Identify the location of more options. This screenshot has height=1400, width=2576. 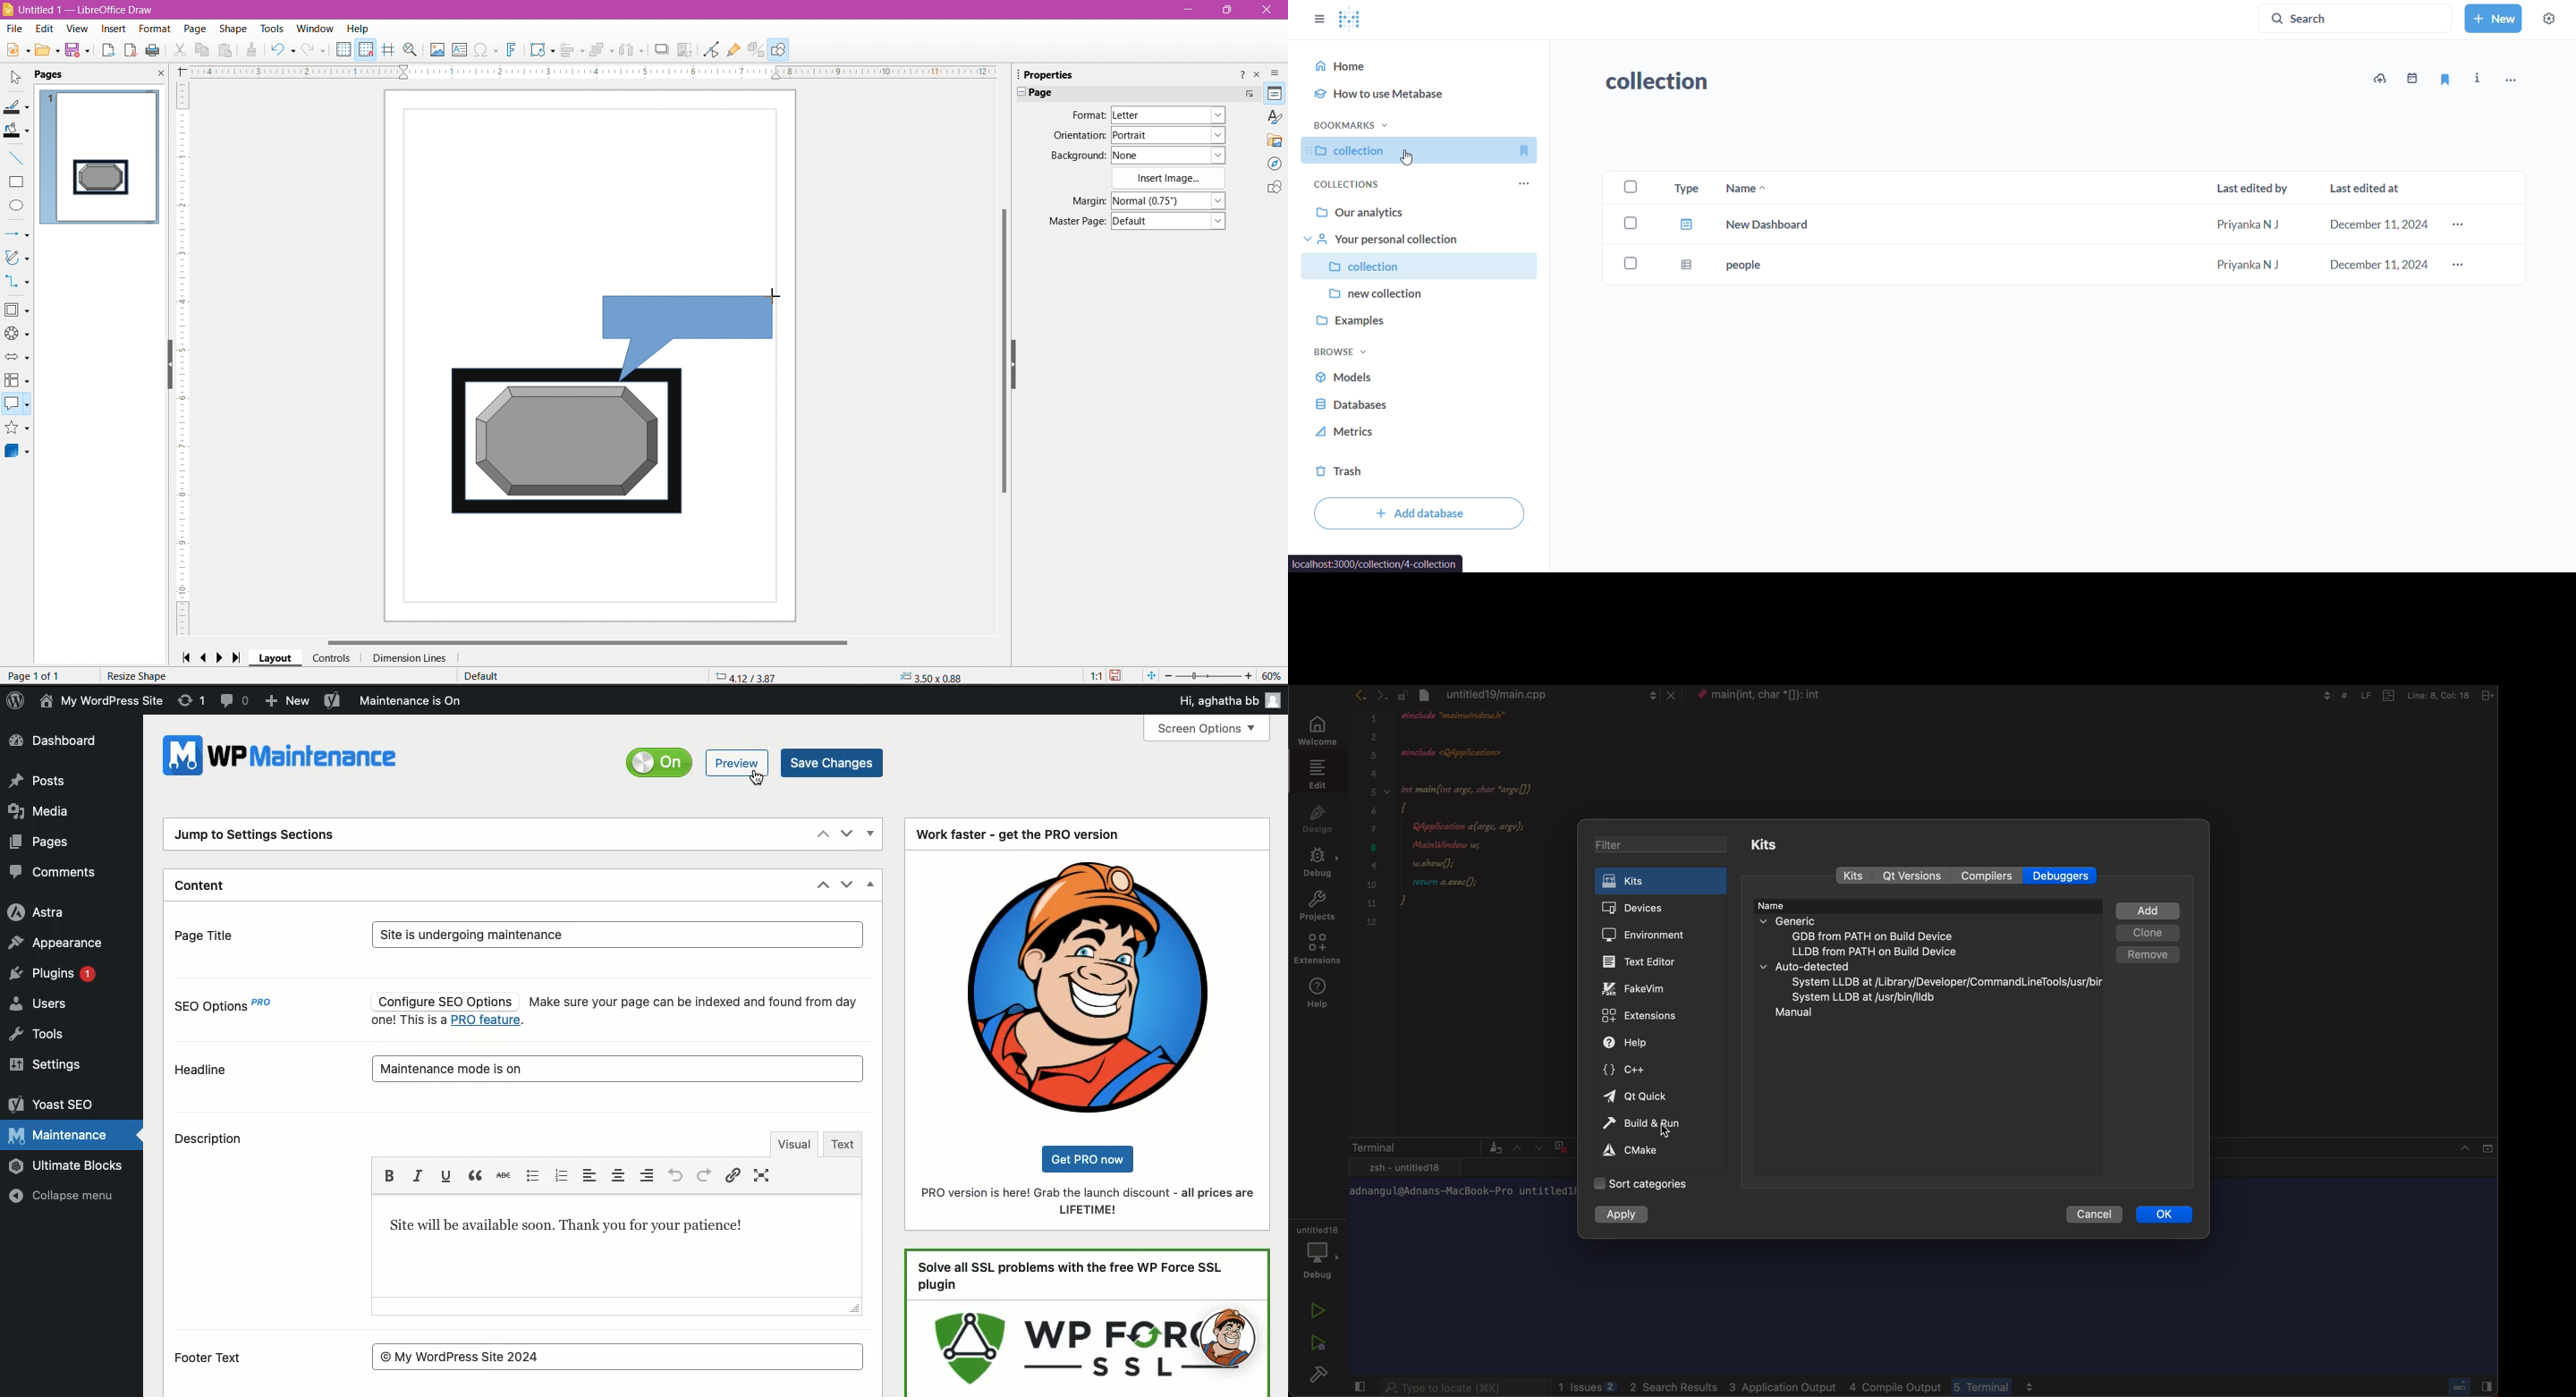
(2462, 223).